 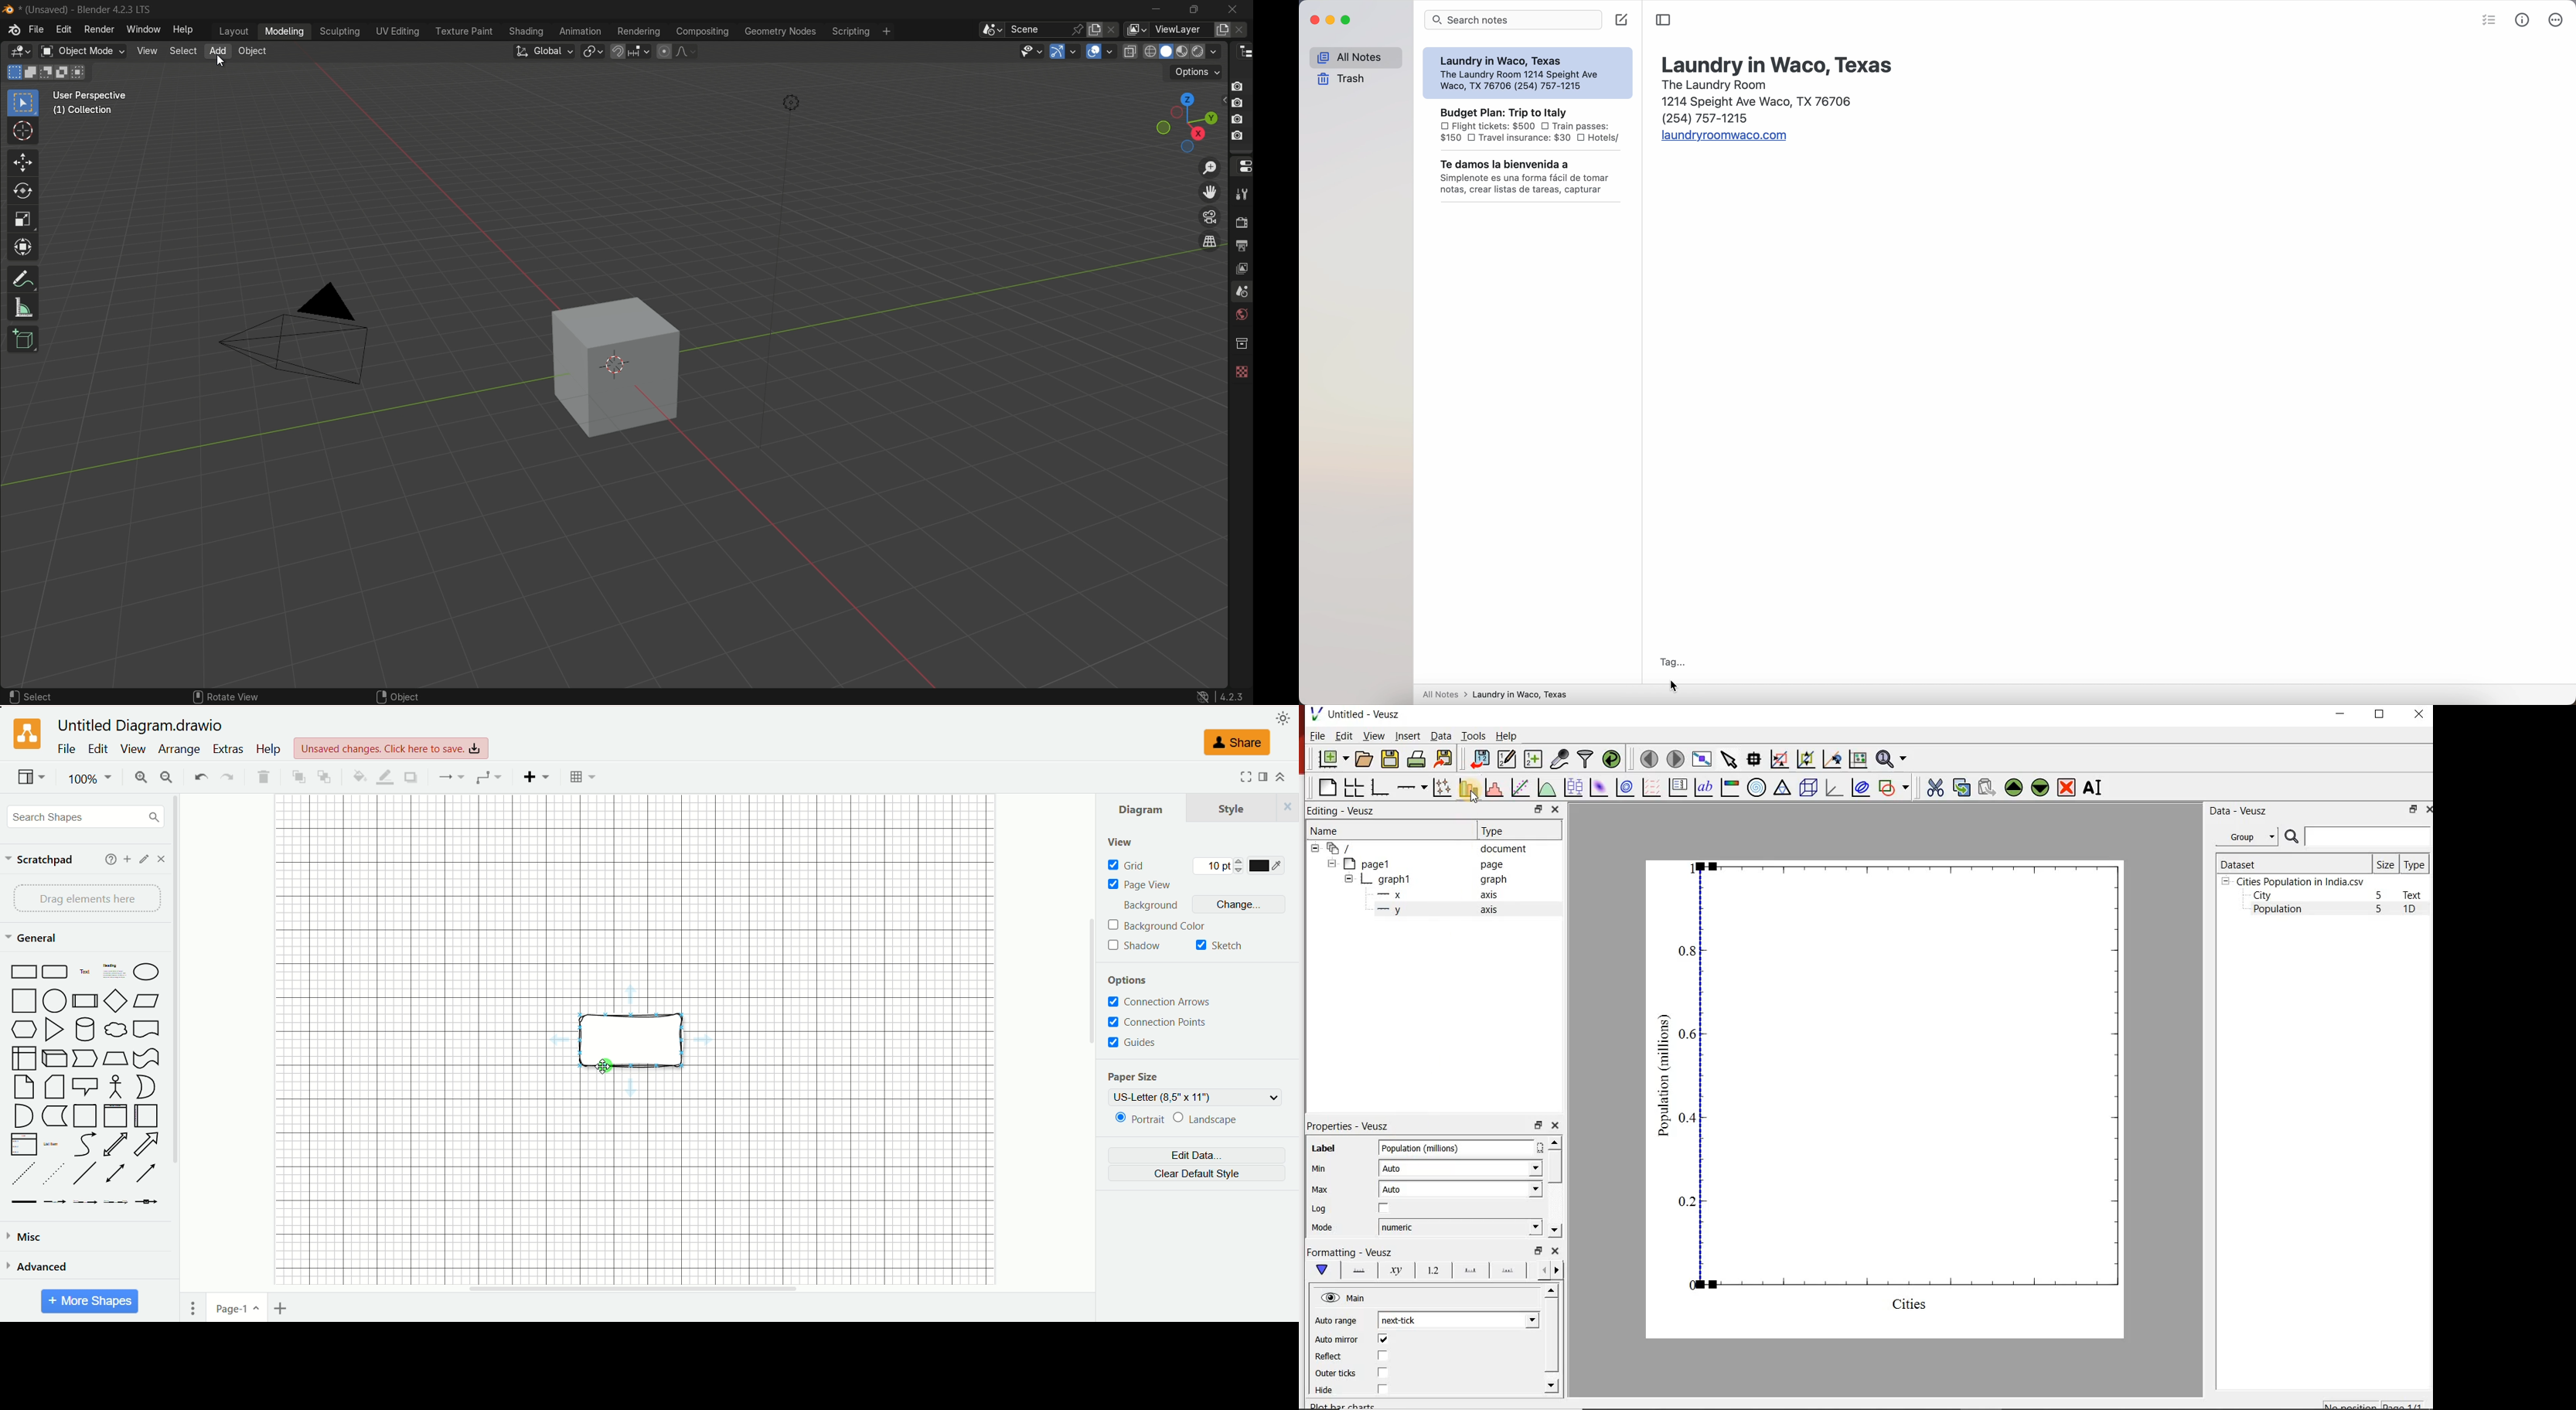 I want to click on page-1, so click(x=238, y=1306).